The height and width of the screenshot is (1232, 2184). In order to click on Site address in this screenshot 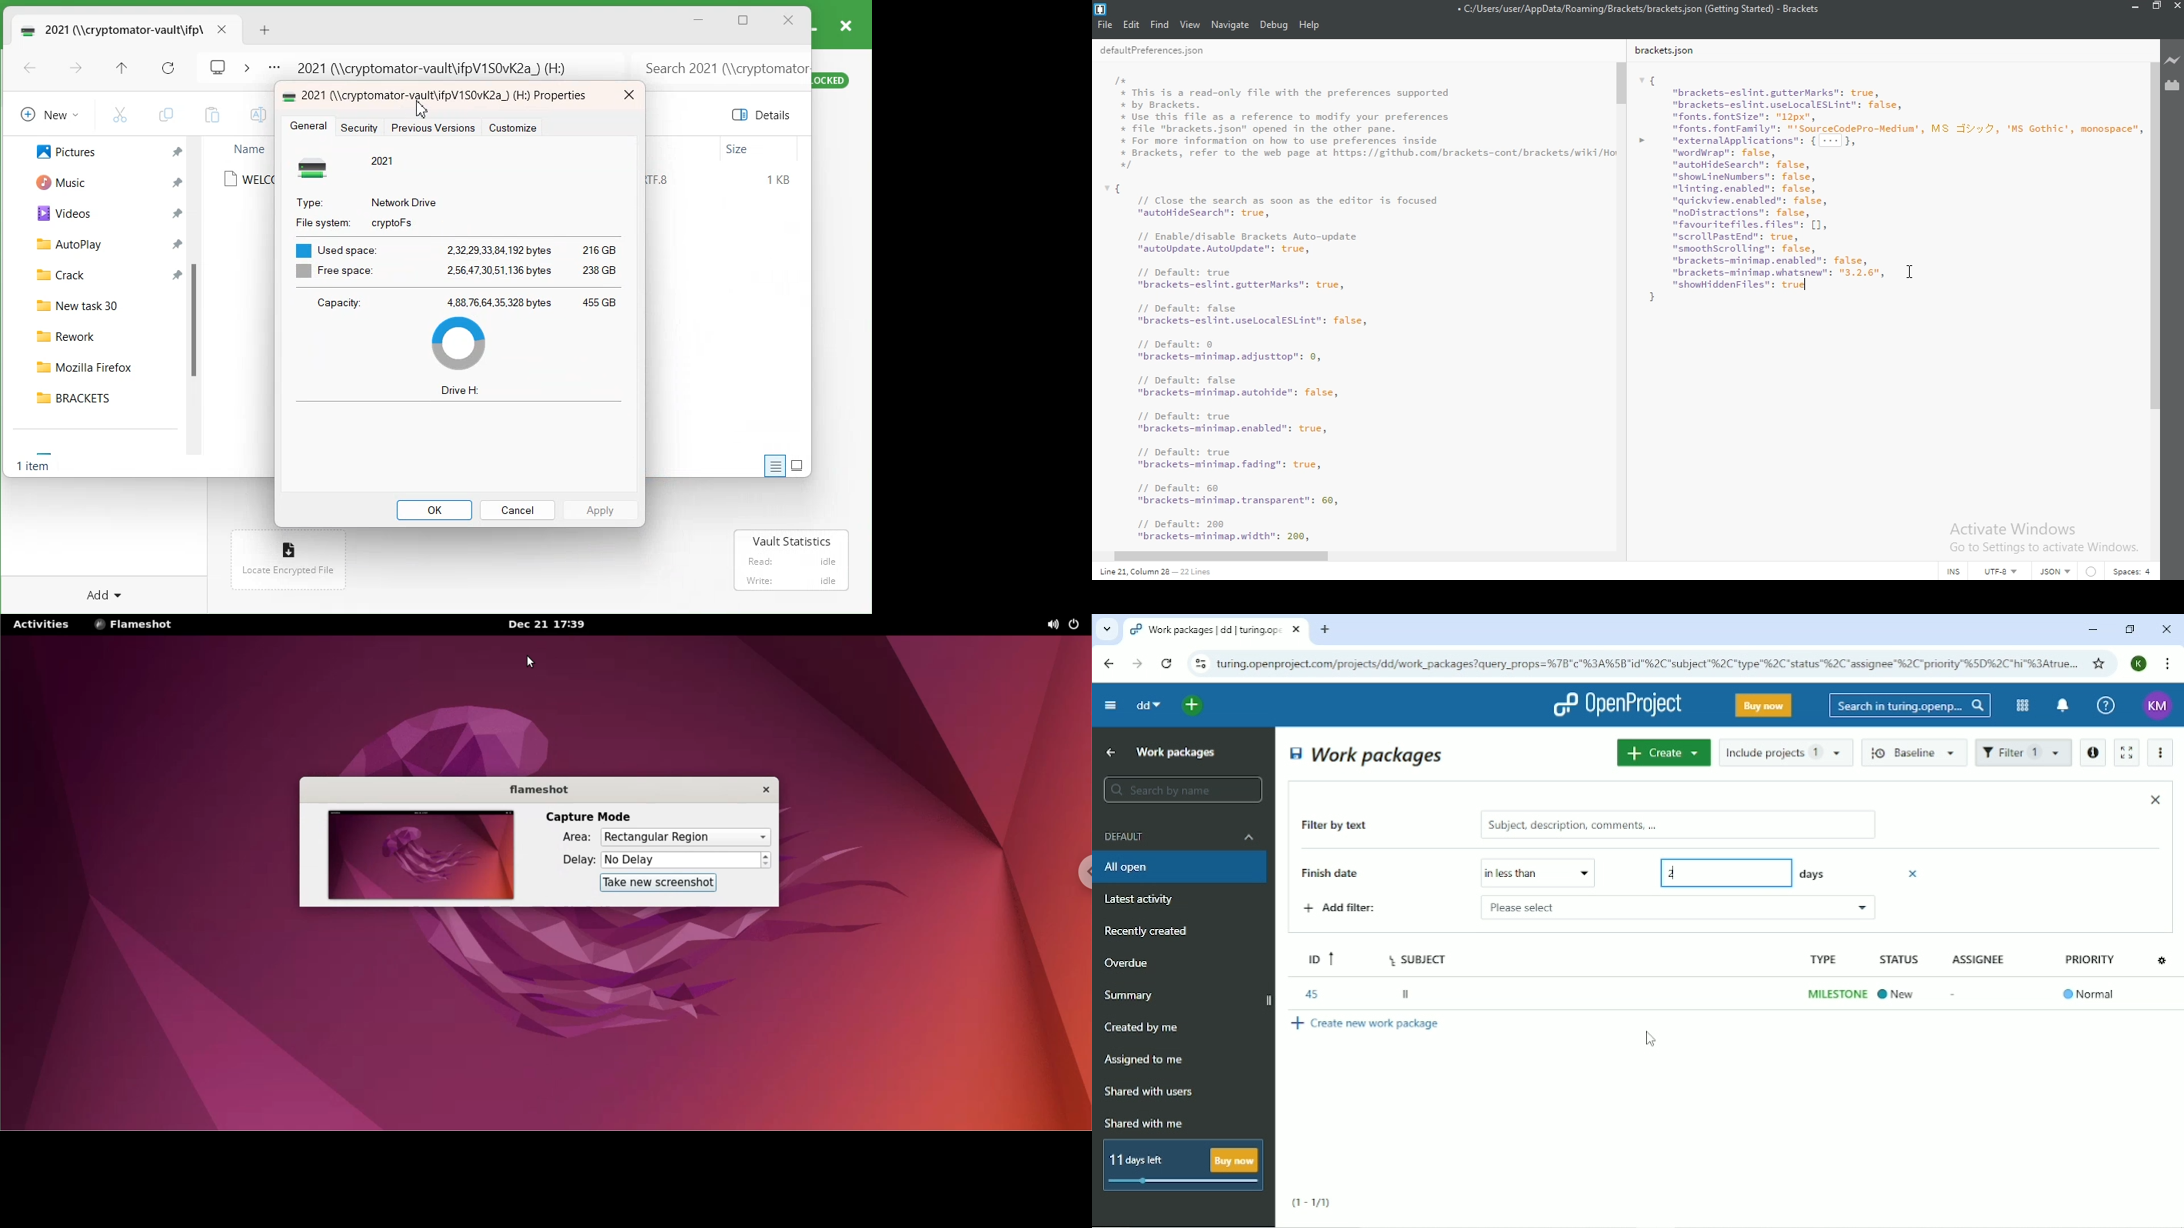, I will do `click(1647, 662)`.